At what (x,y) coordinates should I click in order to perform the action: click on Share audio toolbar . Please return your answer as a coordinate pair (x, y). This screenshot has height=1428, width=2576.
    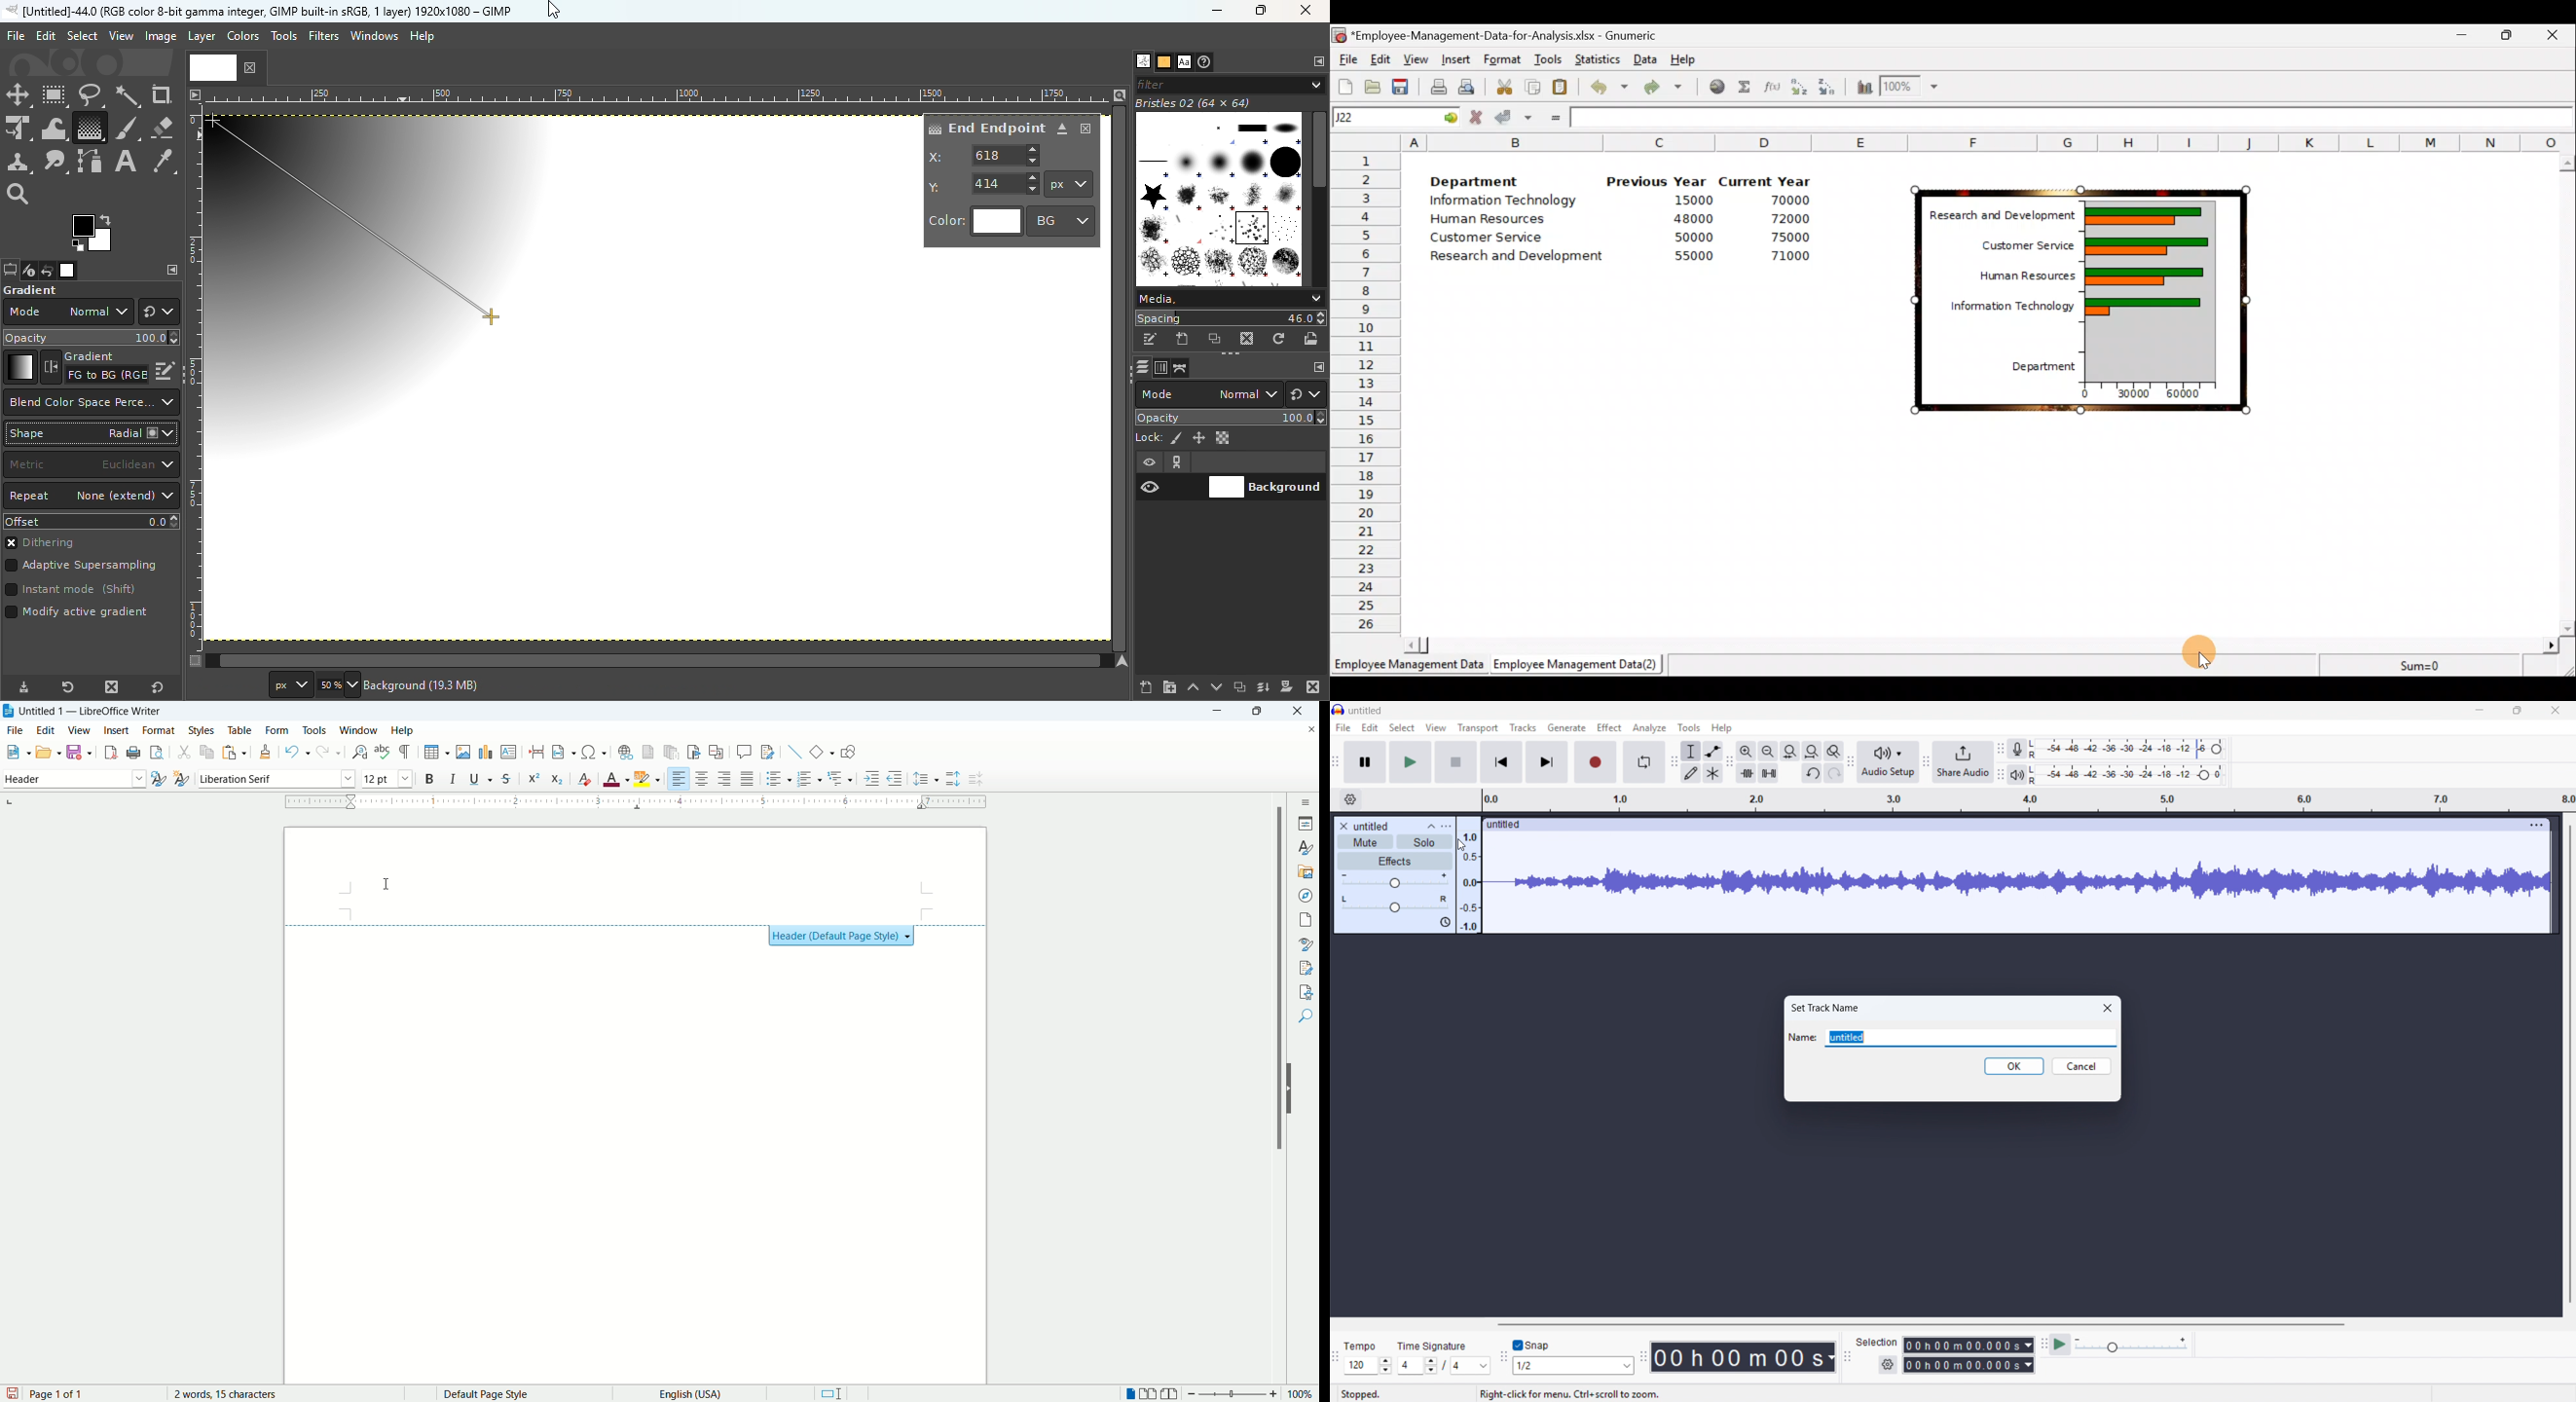
    Looking at the image, I should click on (1925, 763).